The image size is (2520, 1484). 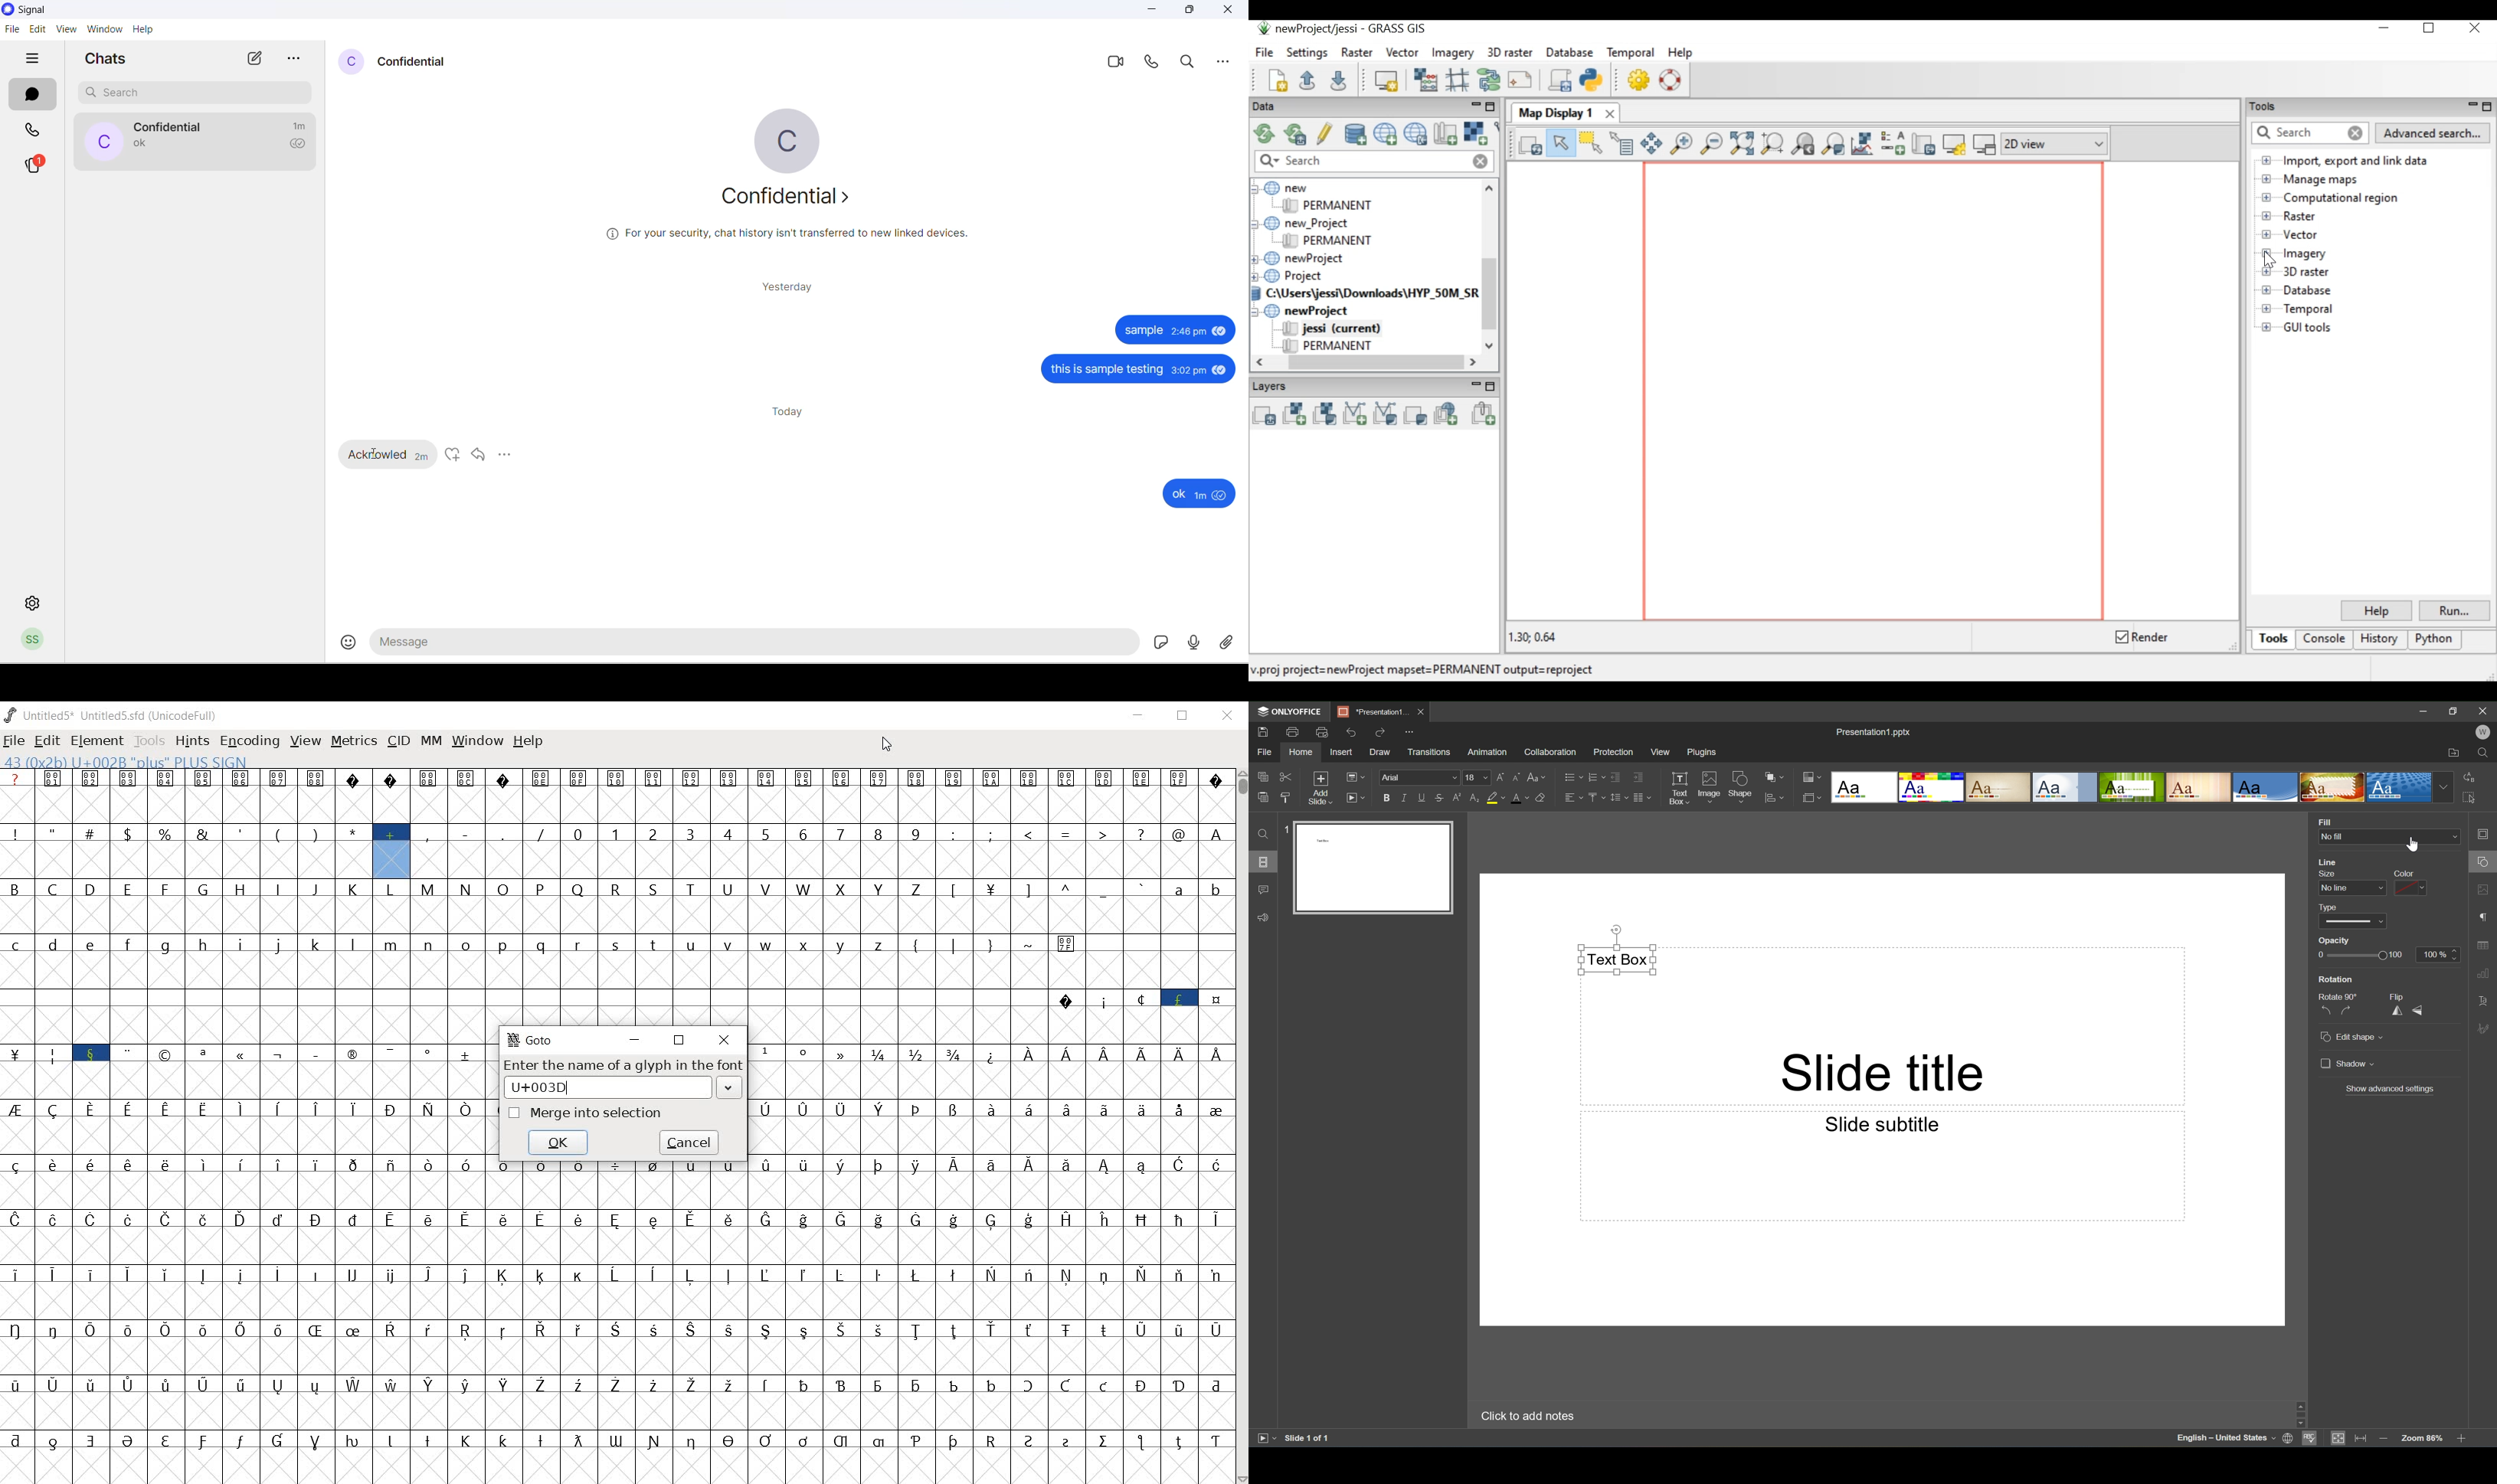 What do you see at coordinates (47, 740) in the screenshot?
I see `edit` at bounding box center [47, 740].